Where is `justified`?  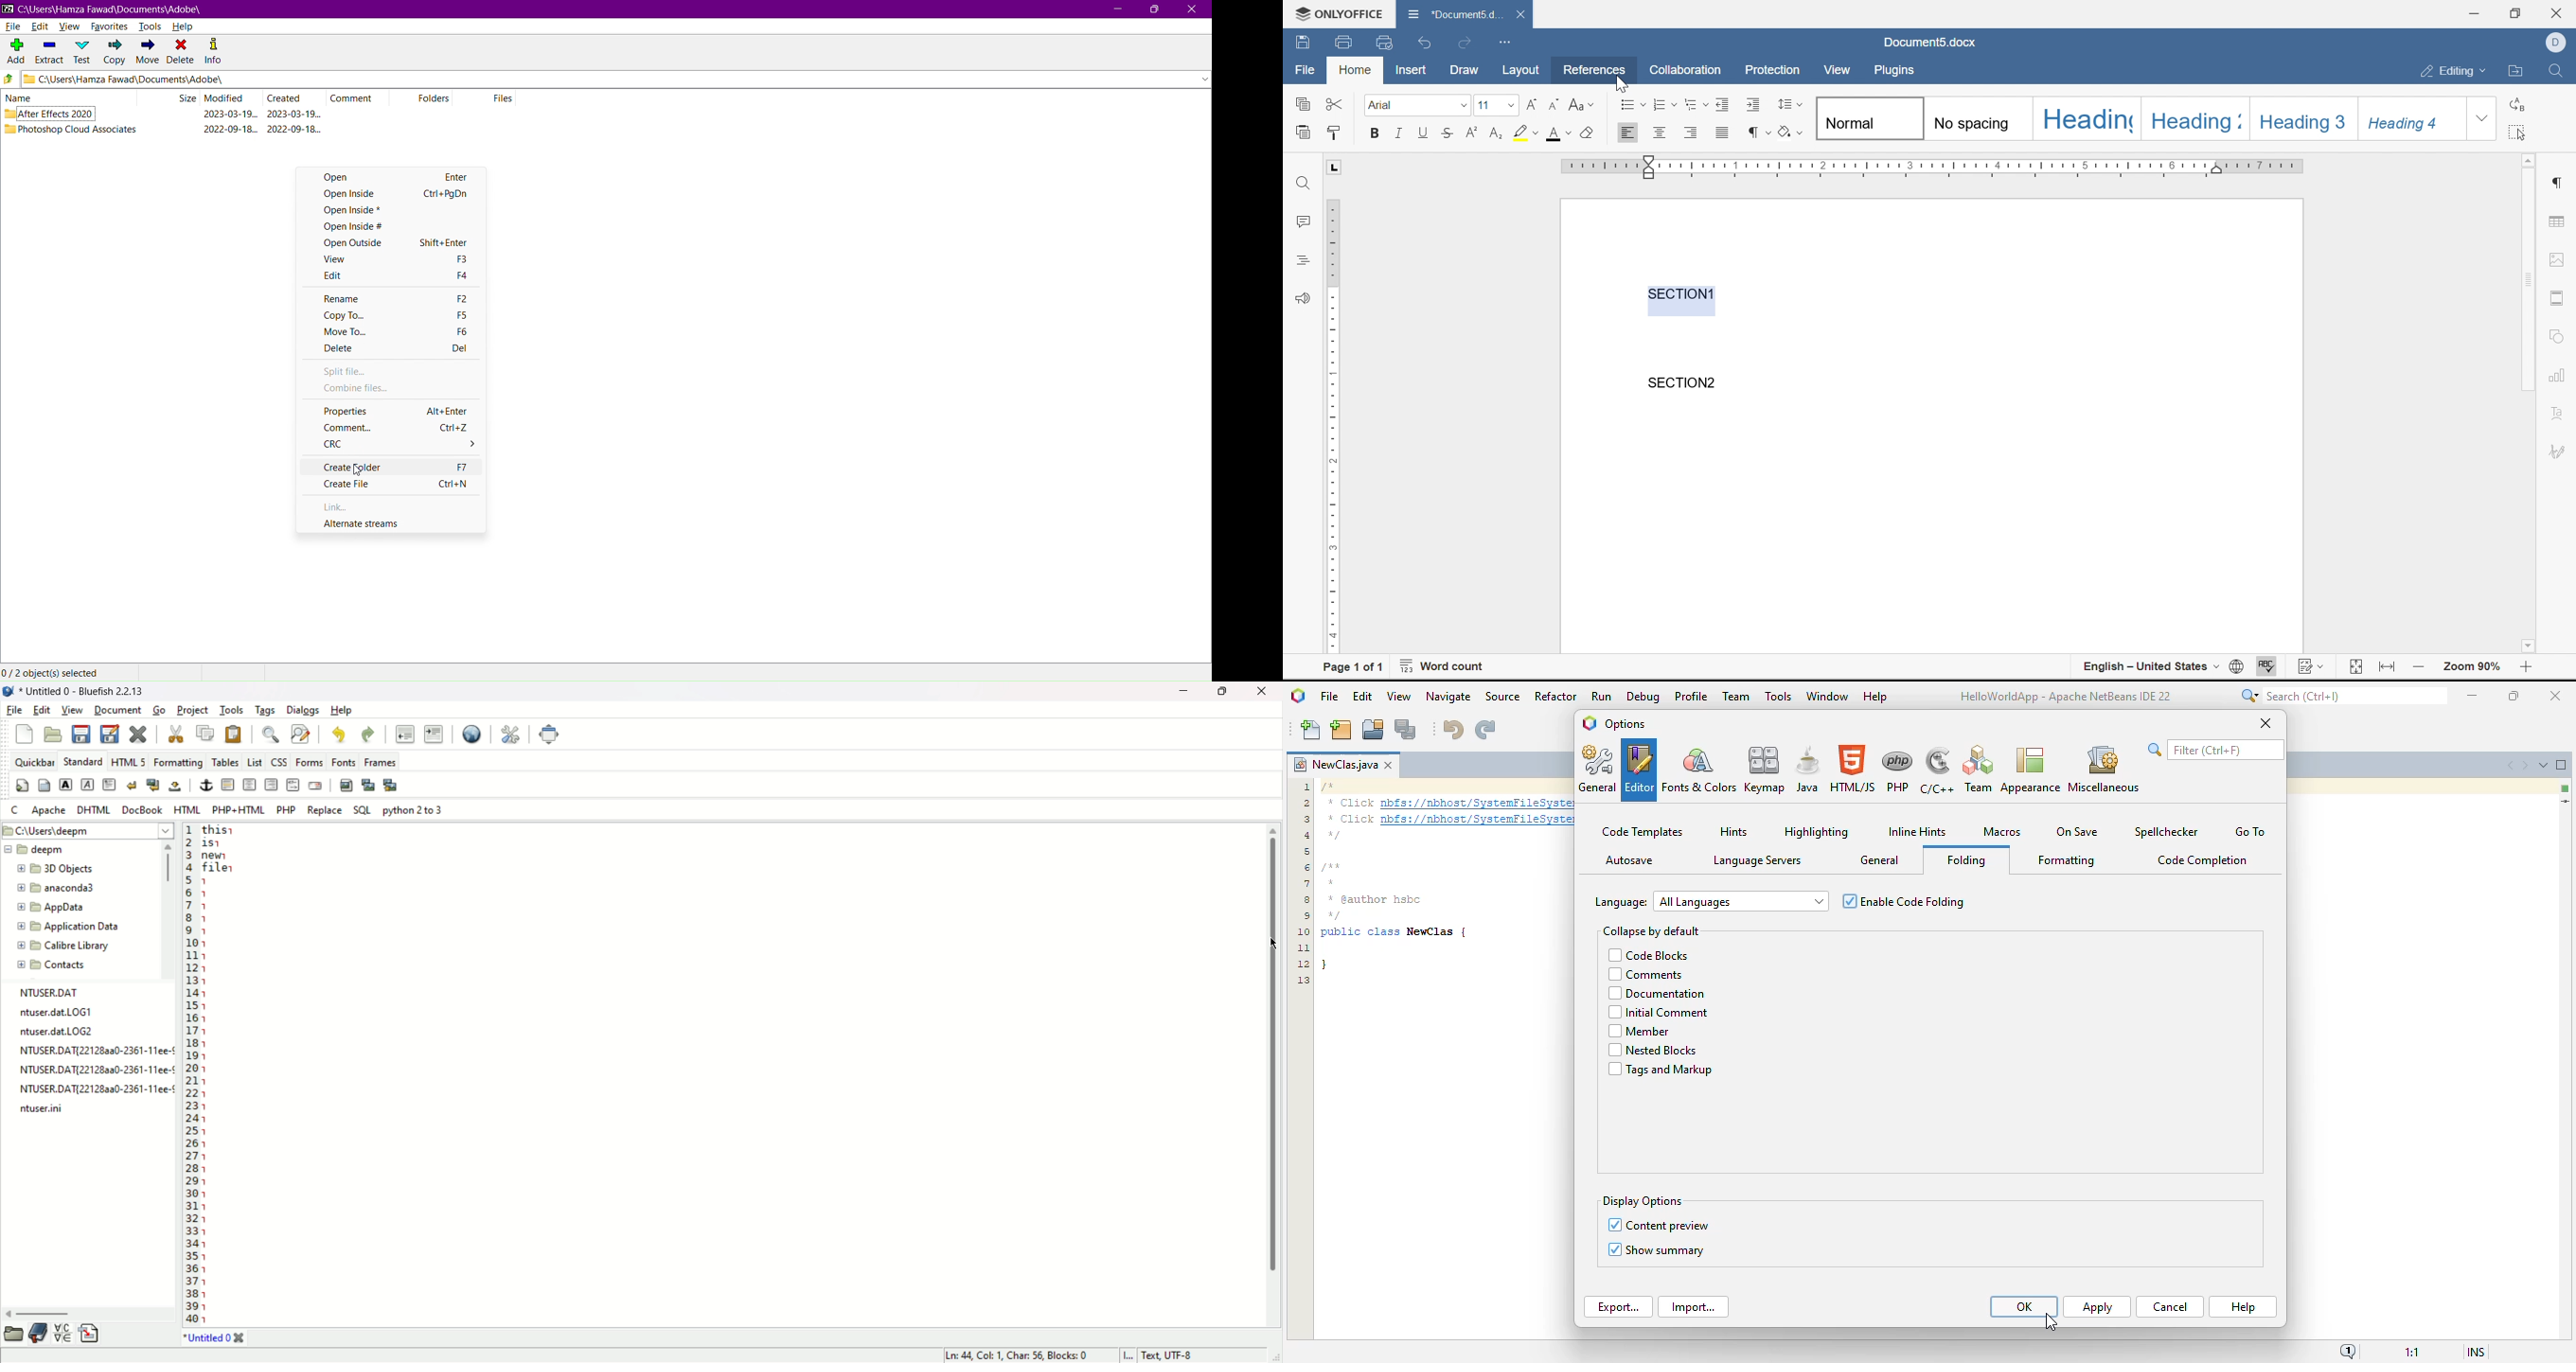
justified is located at coordinates (1723, 132).